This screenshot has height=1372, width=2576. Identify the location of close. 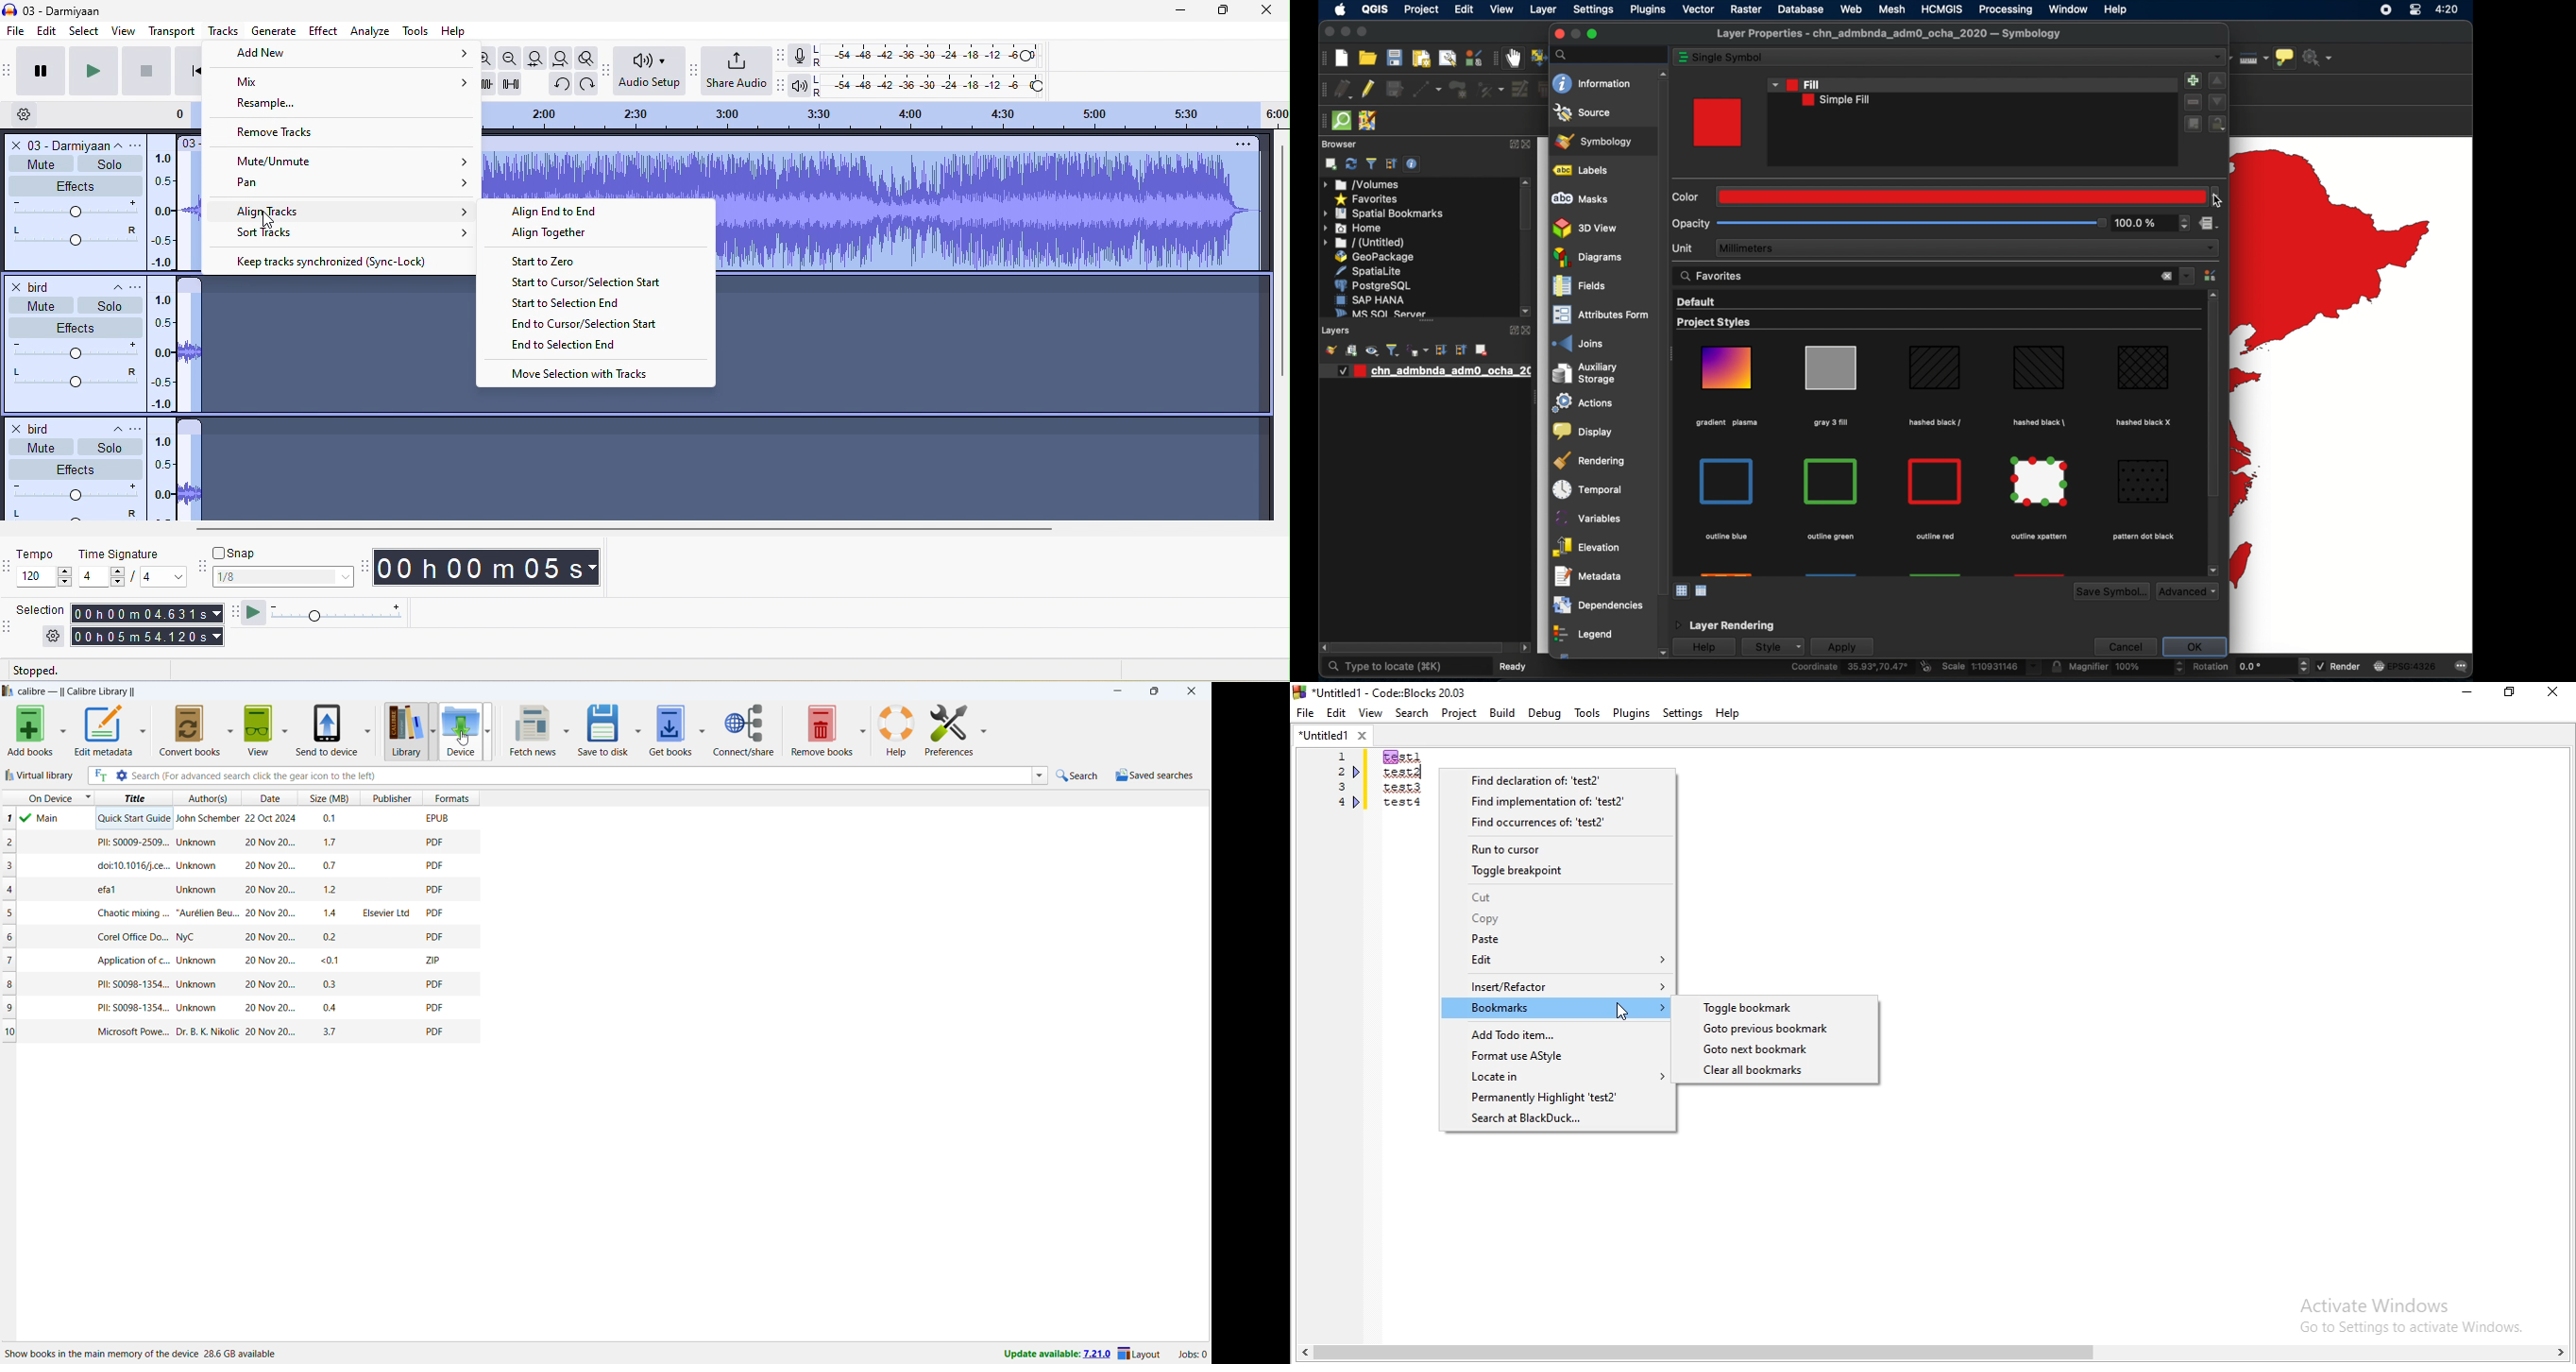
(2557, 692).